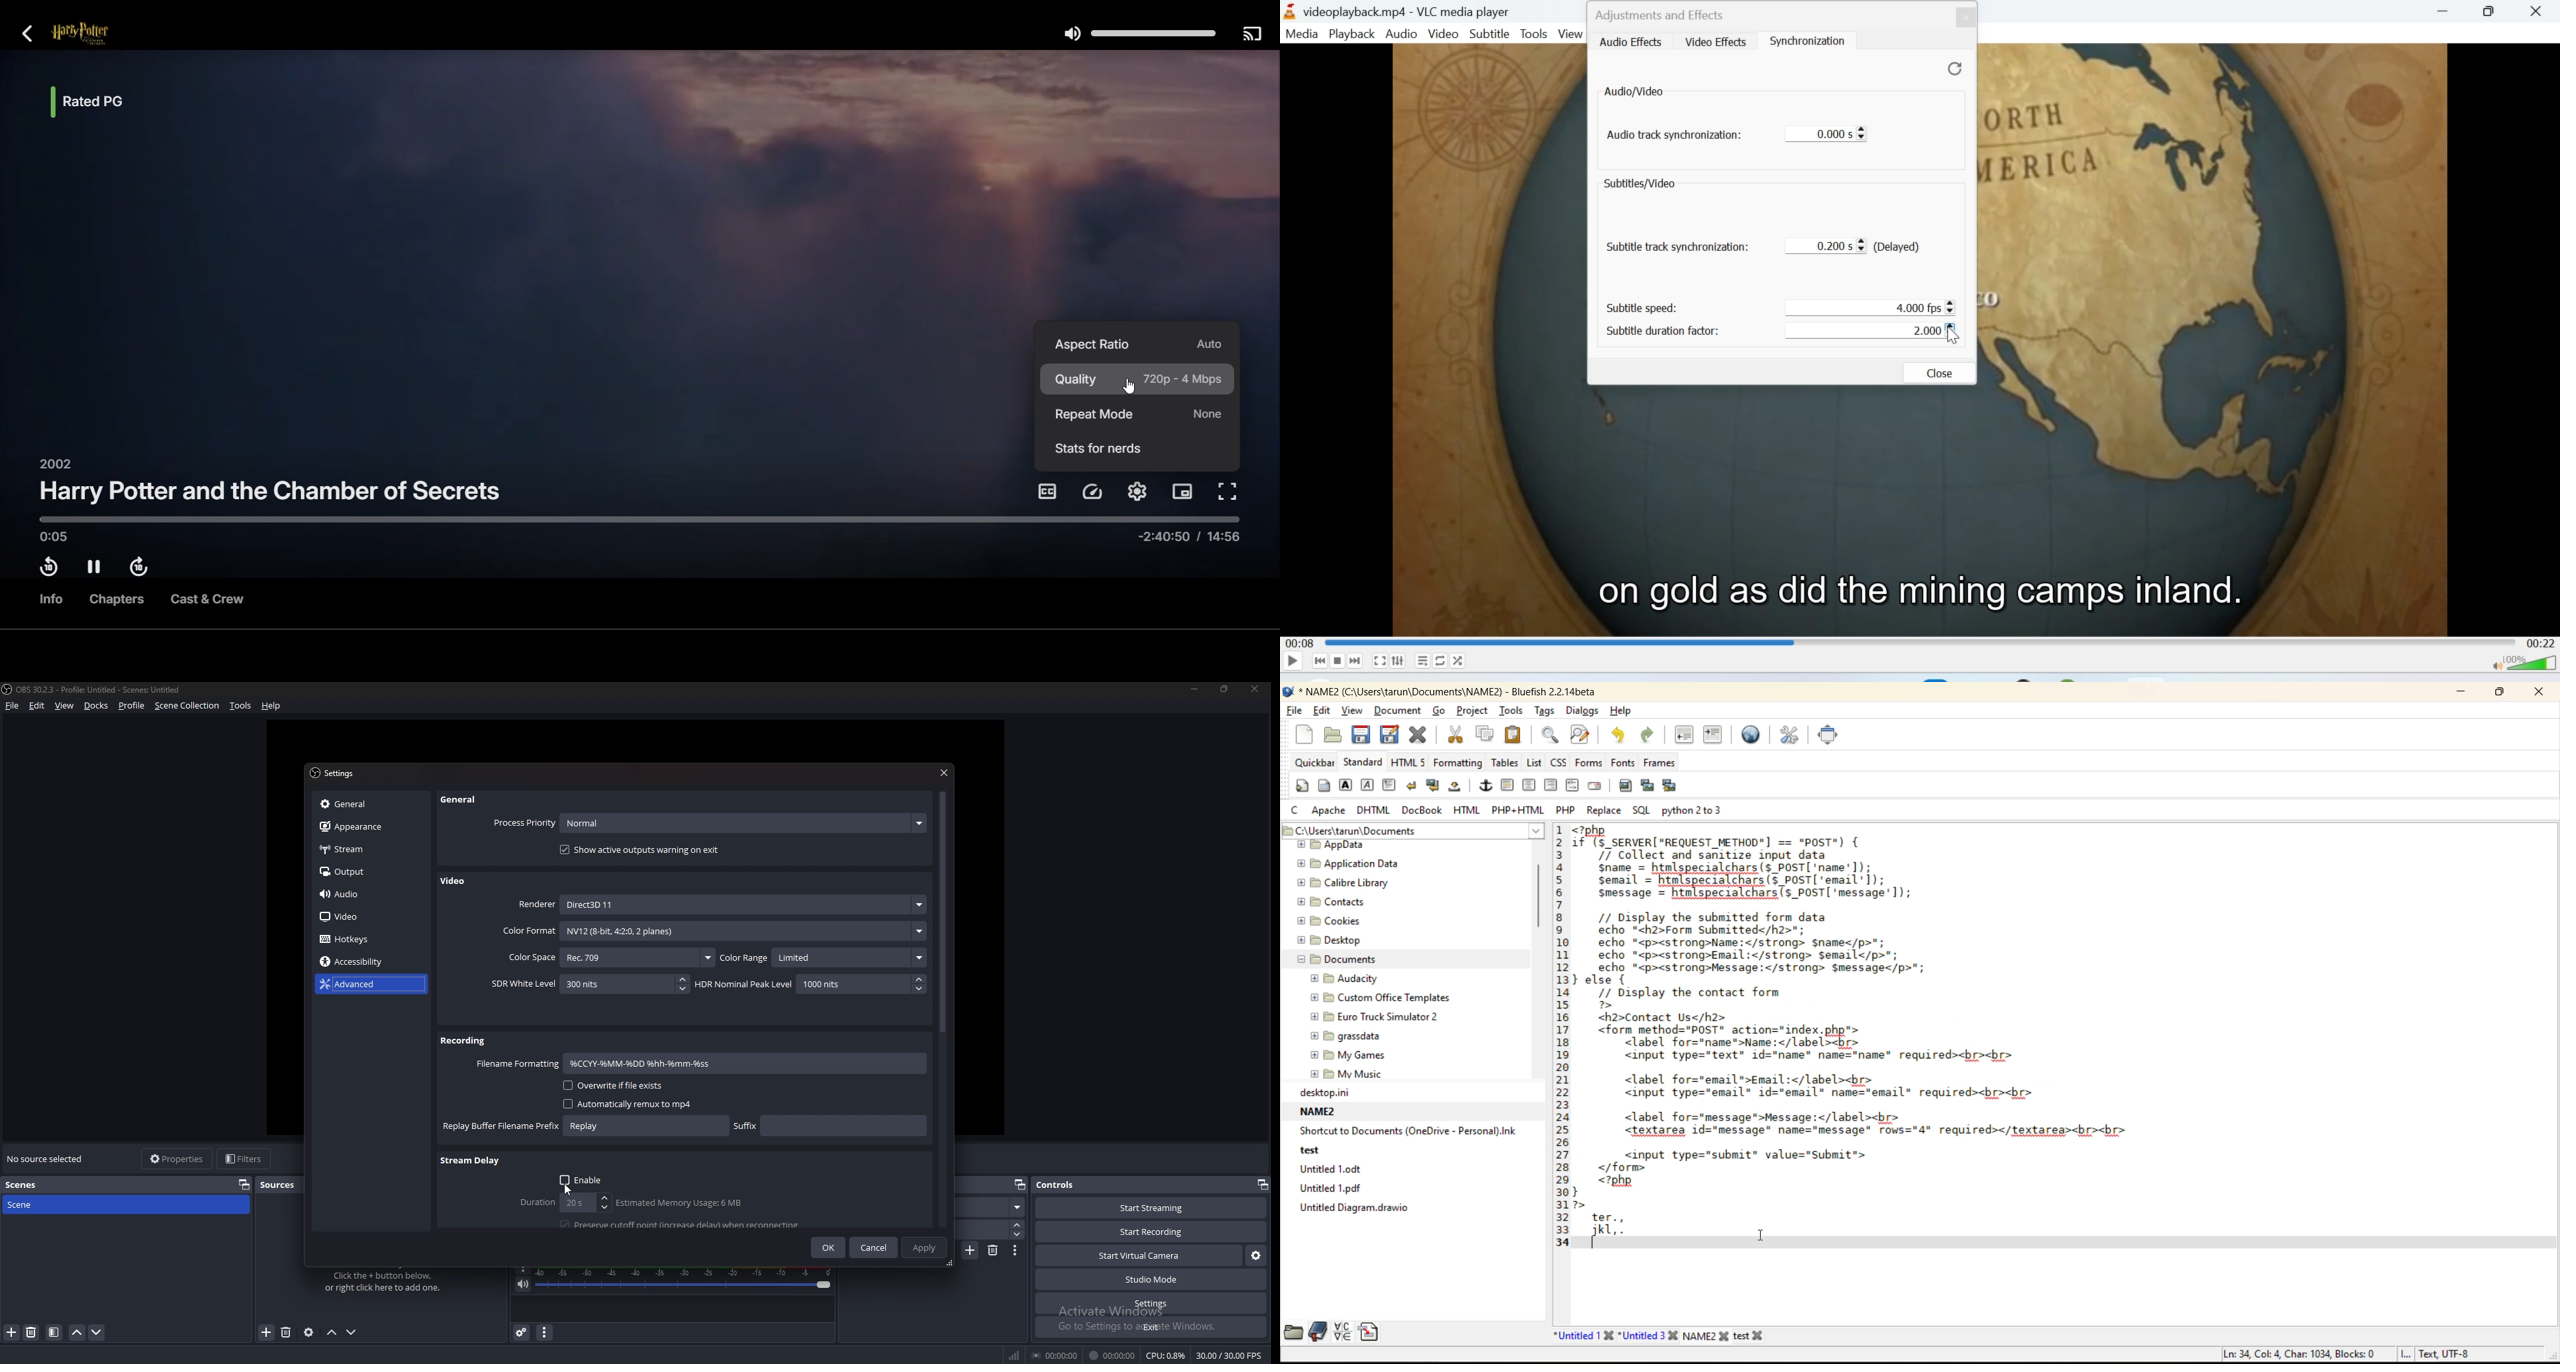 The image size is (2576, 1372). I want to click on 0.000s, so click(1827, 133).